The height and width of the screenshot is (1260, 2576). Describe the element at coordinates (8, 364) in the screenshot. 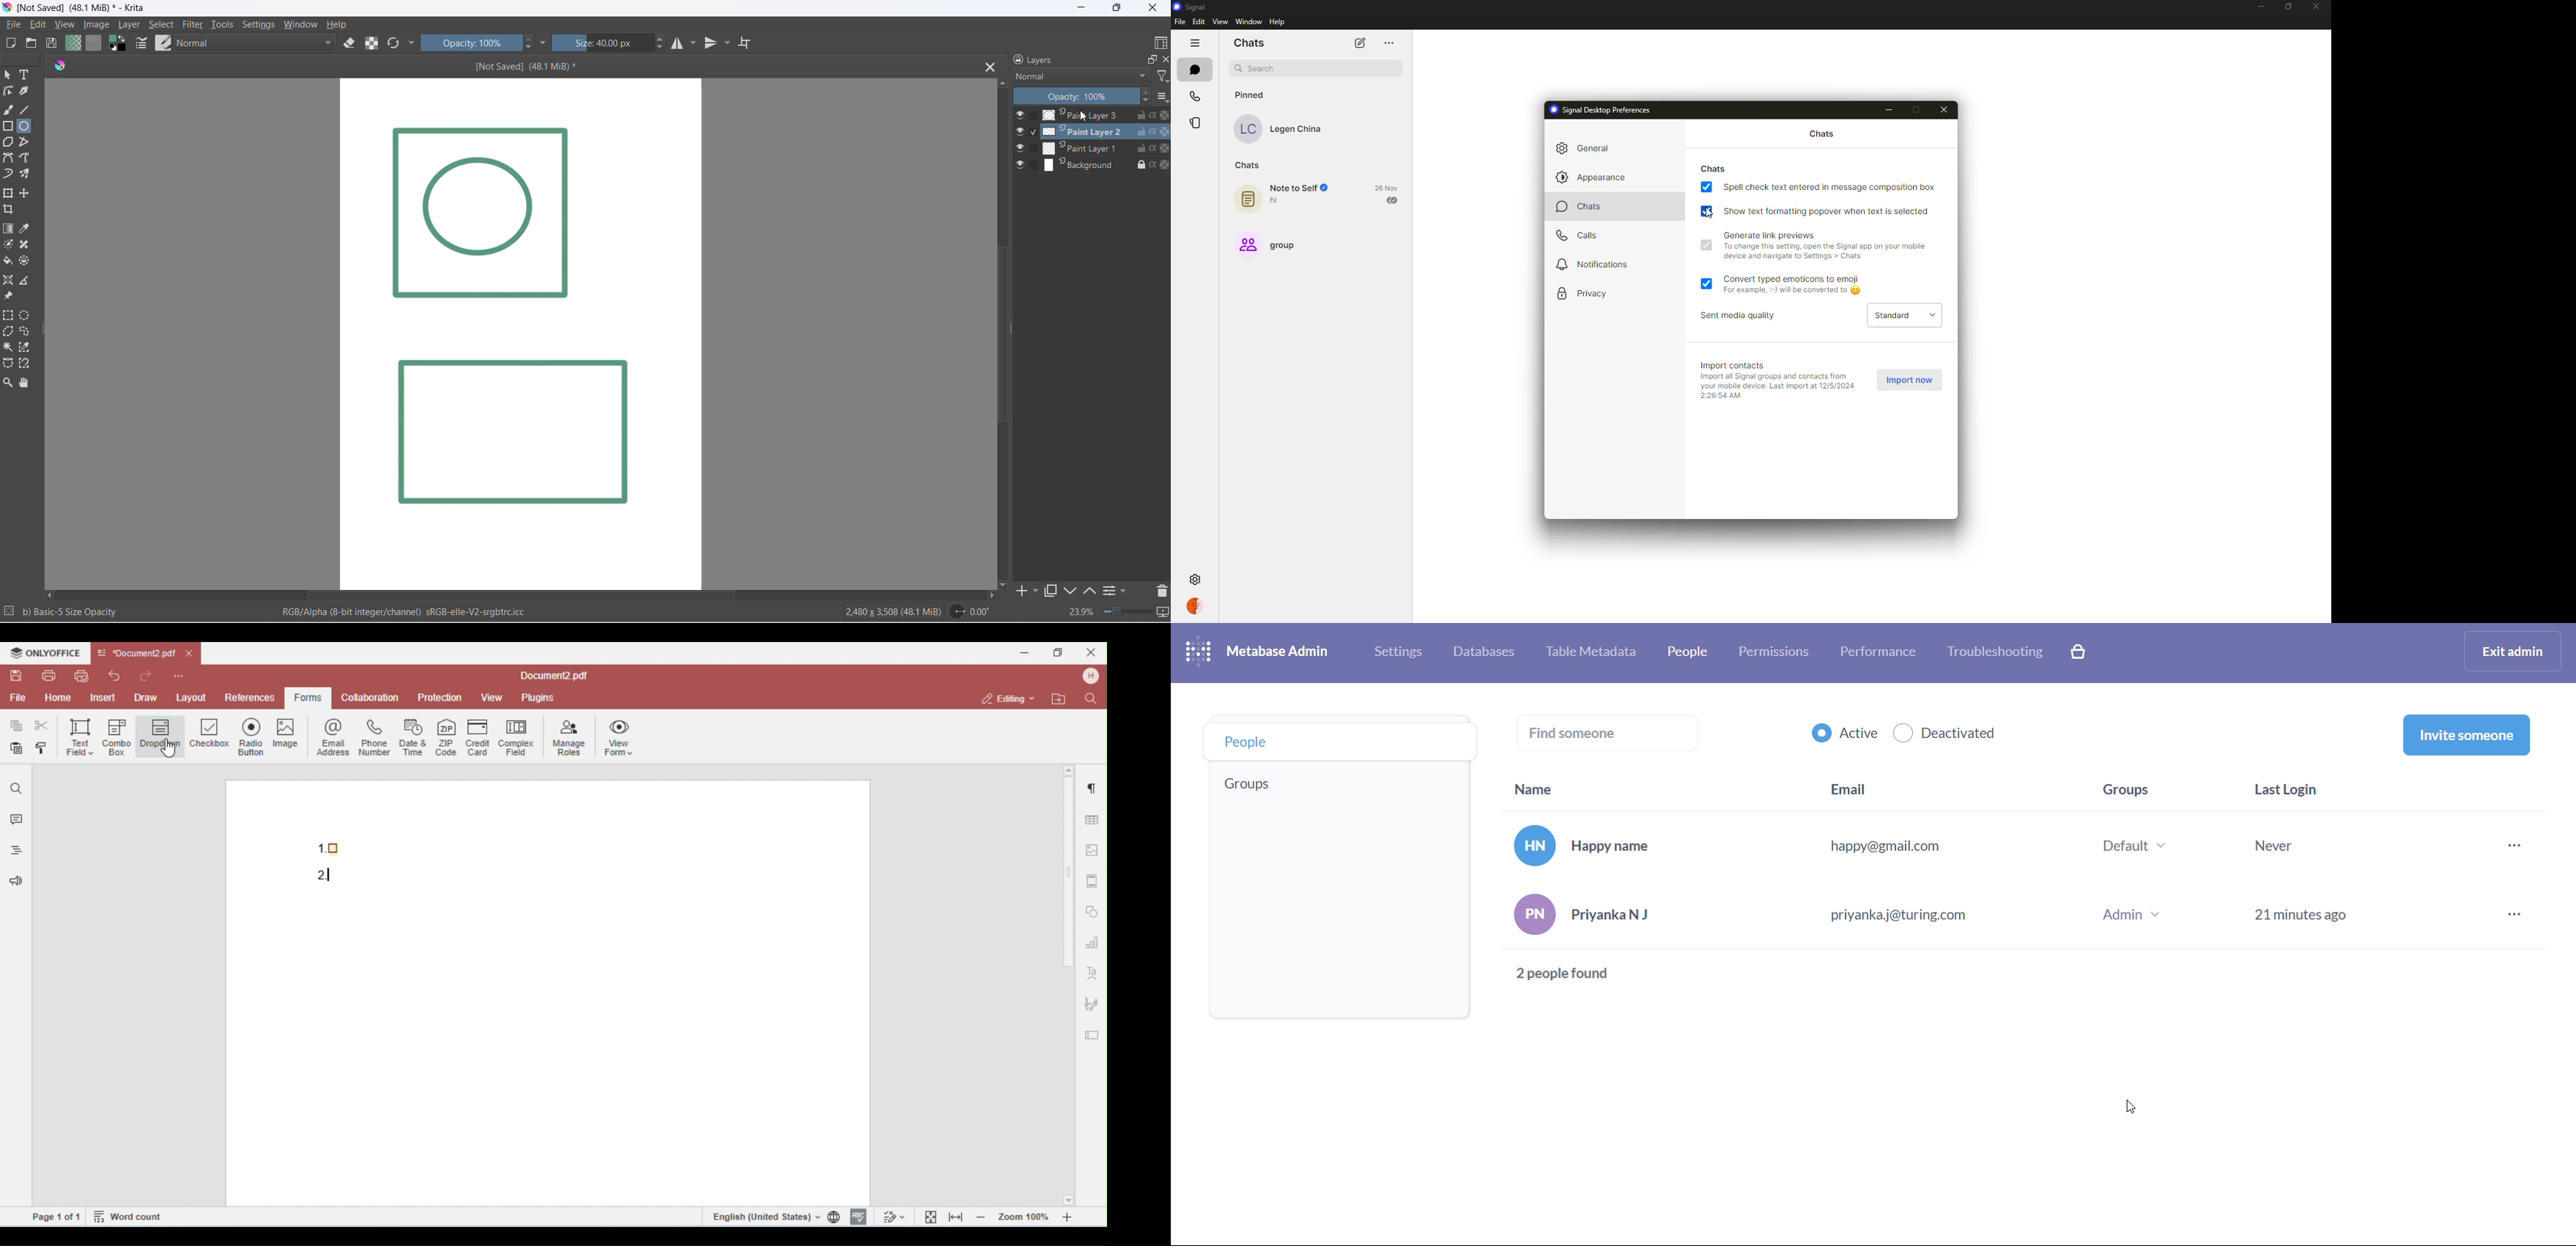

I see `curve selection tool` at that location.